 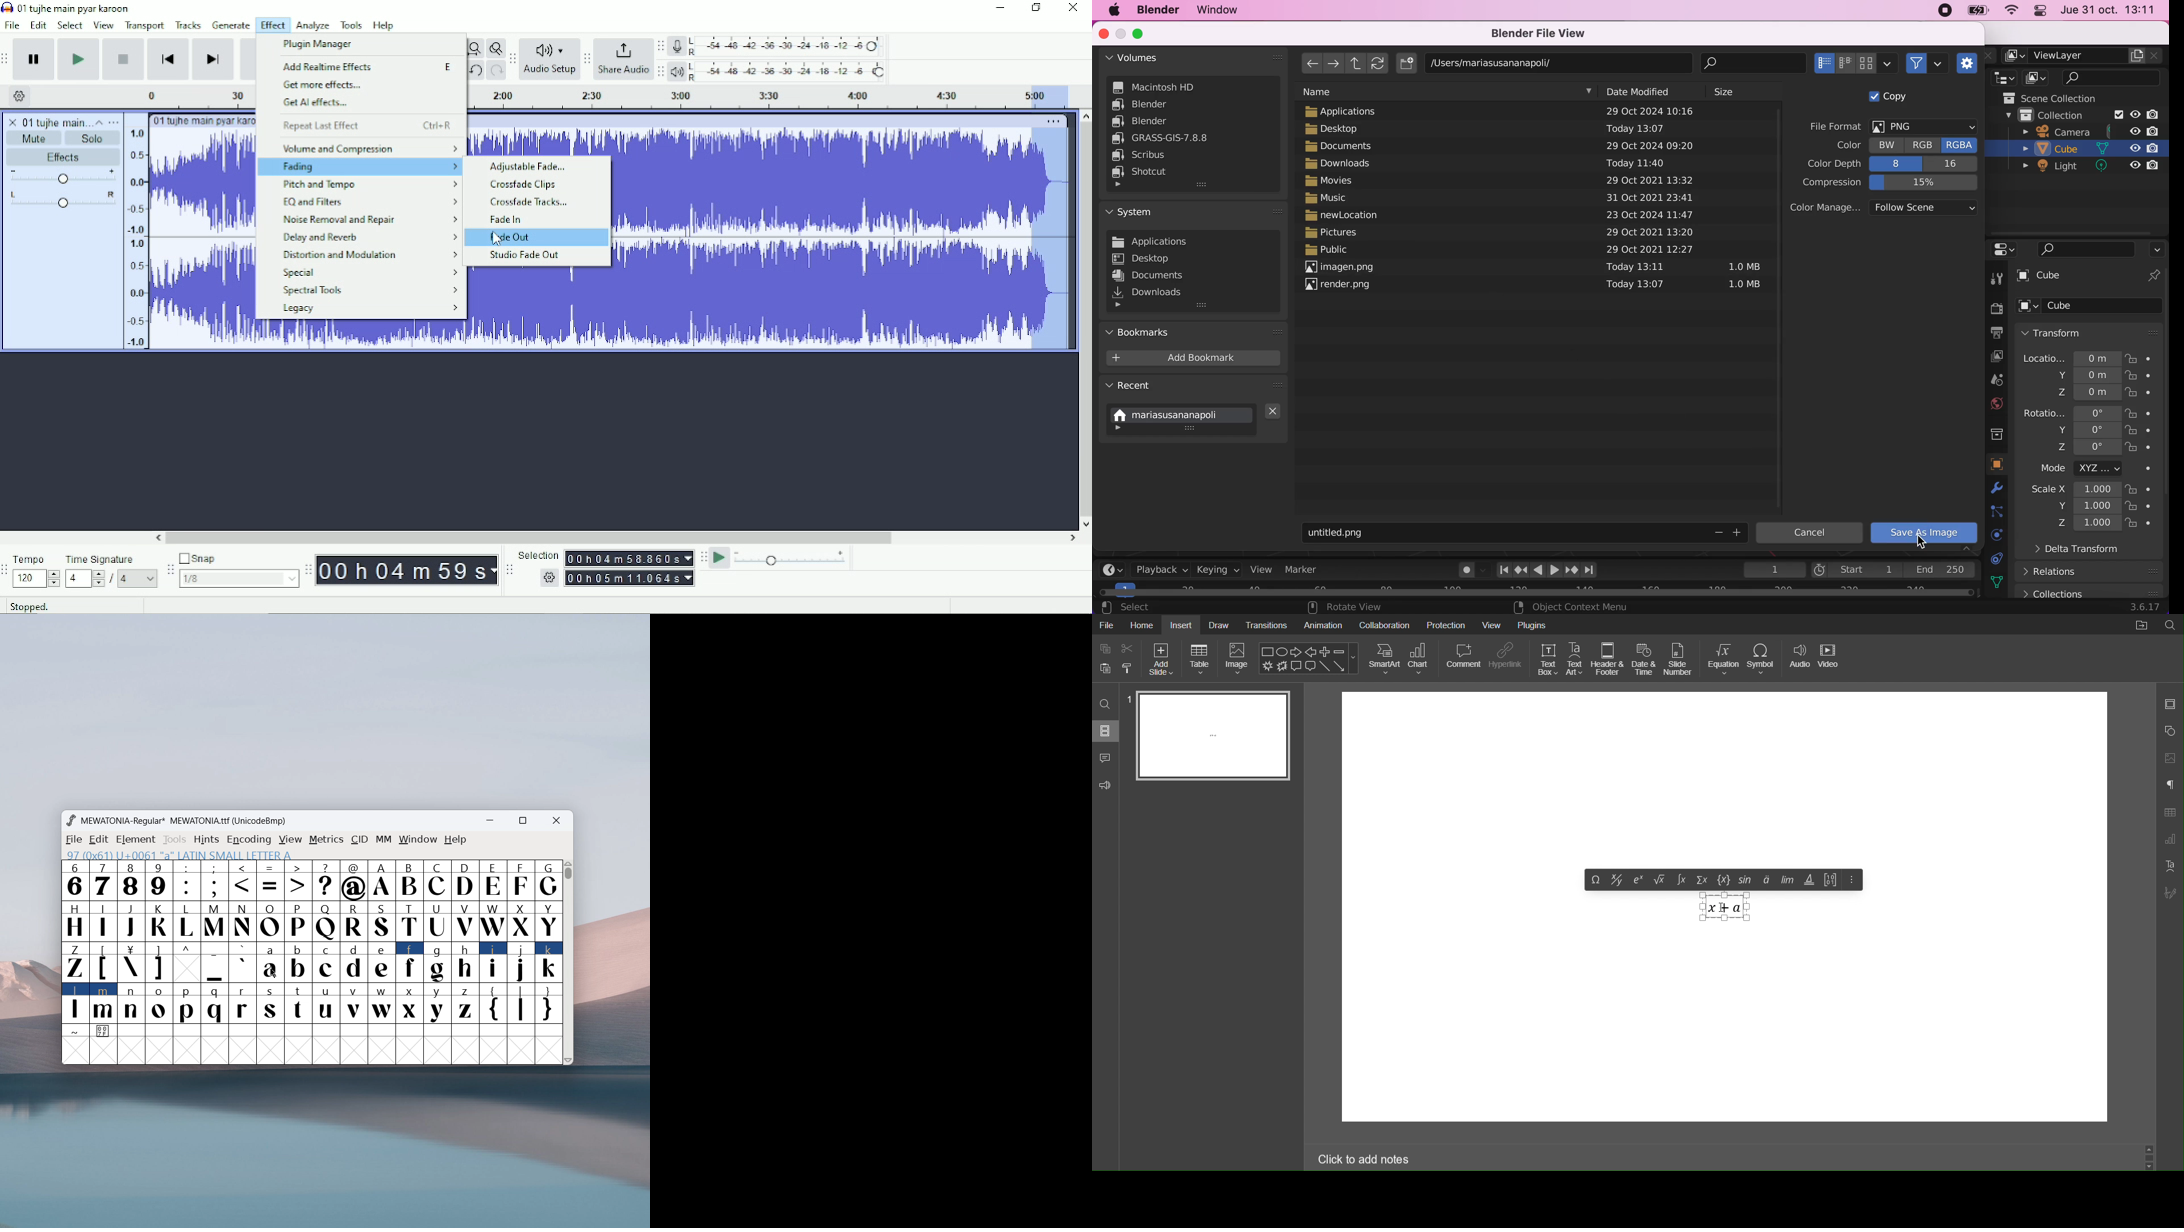 I want to click on Audacity selection toolbar, so click(x=509, y=569).